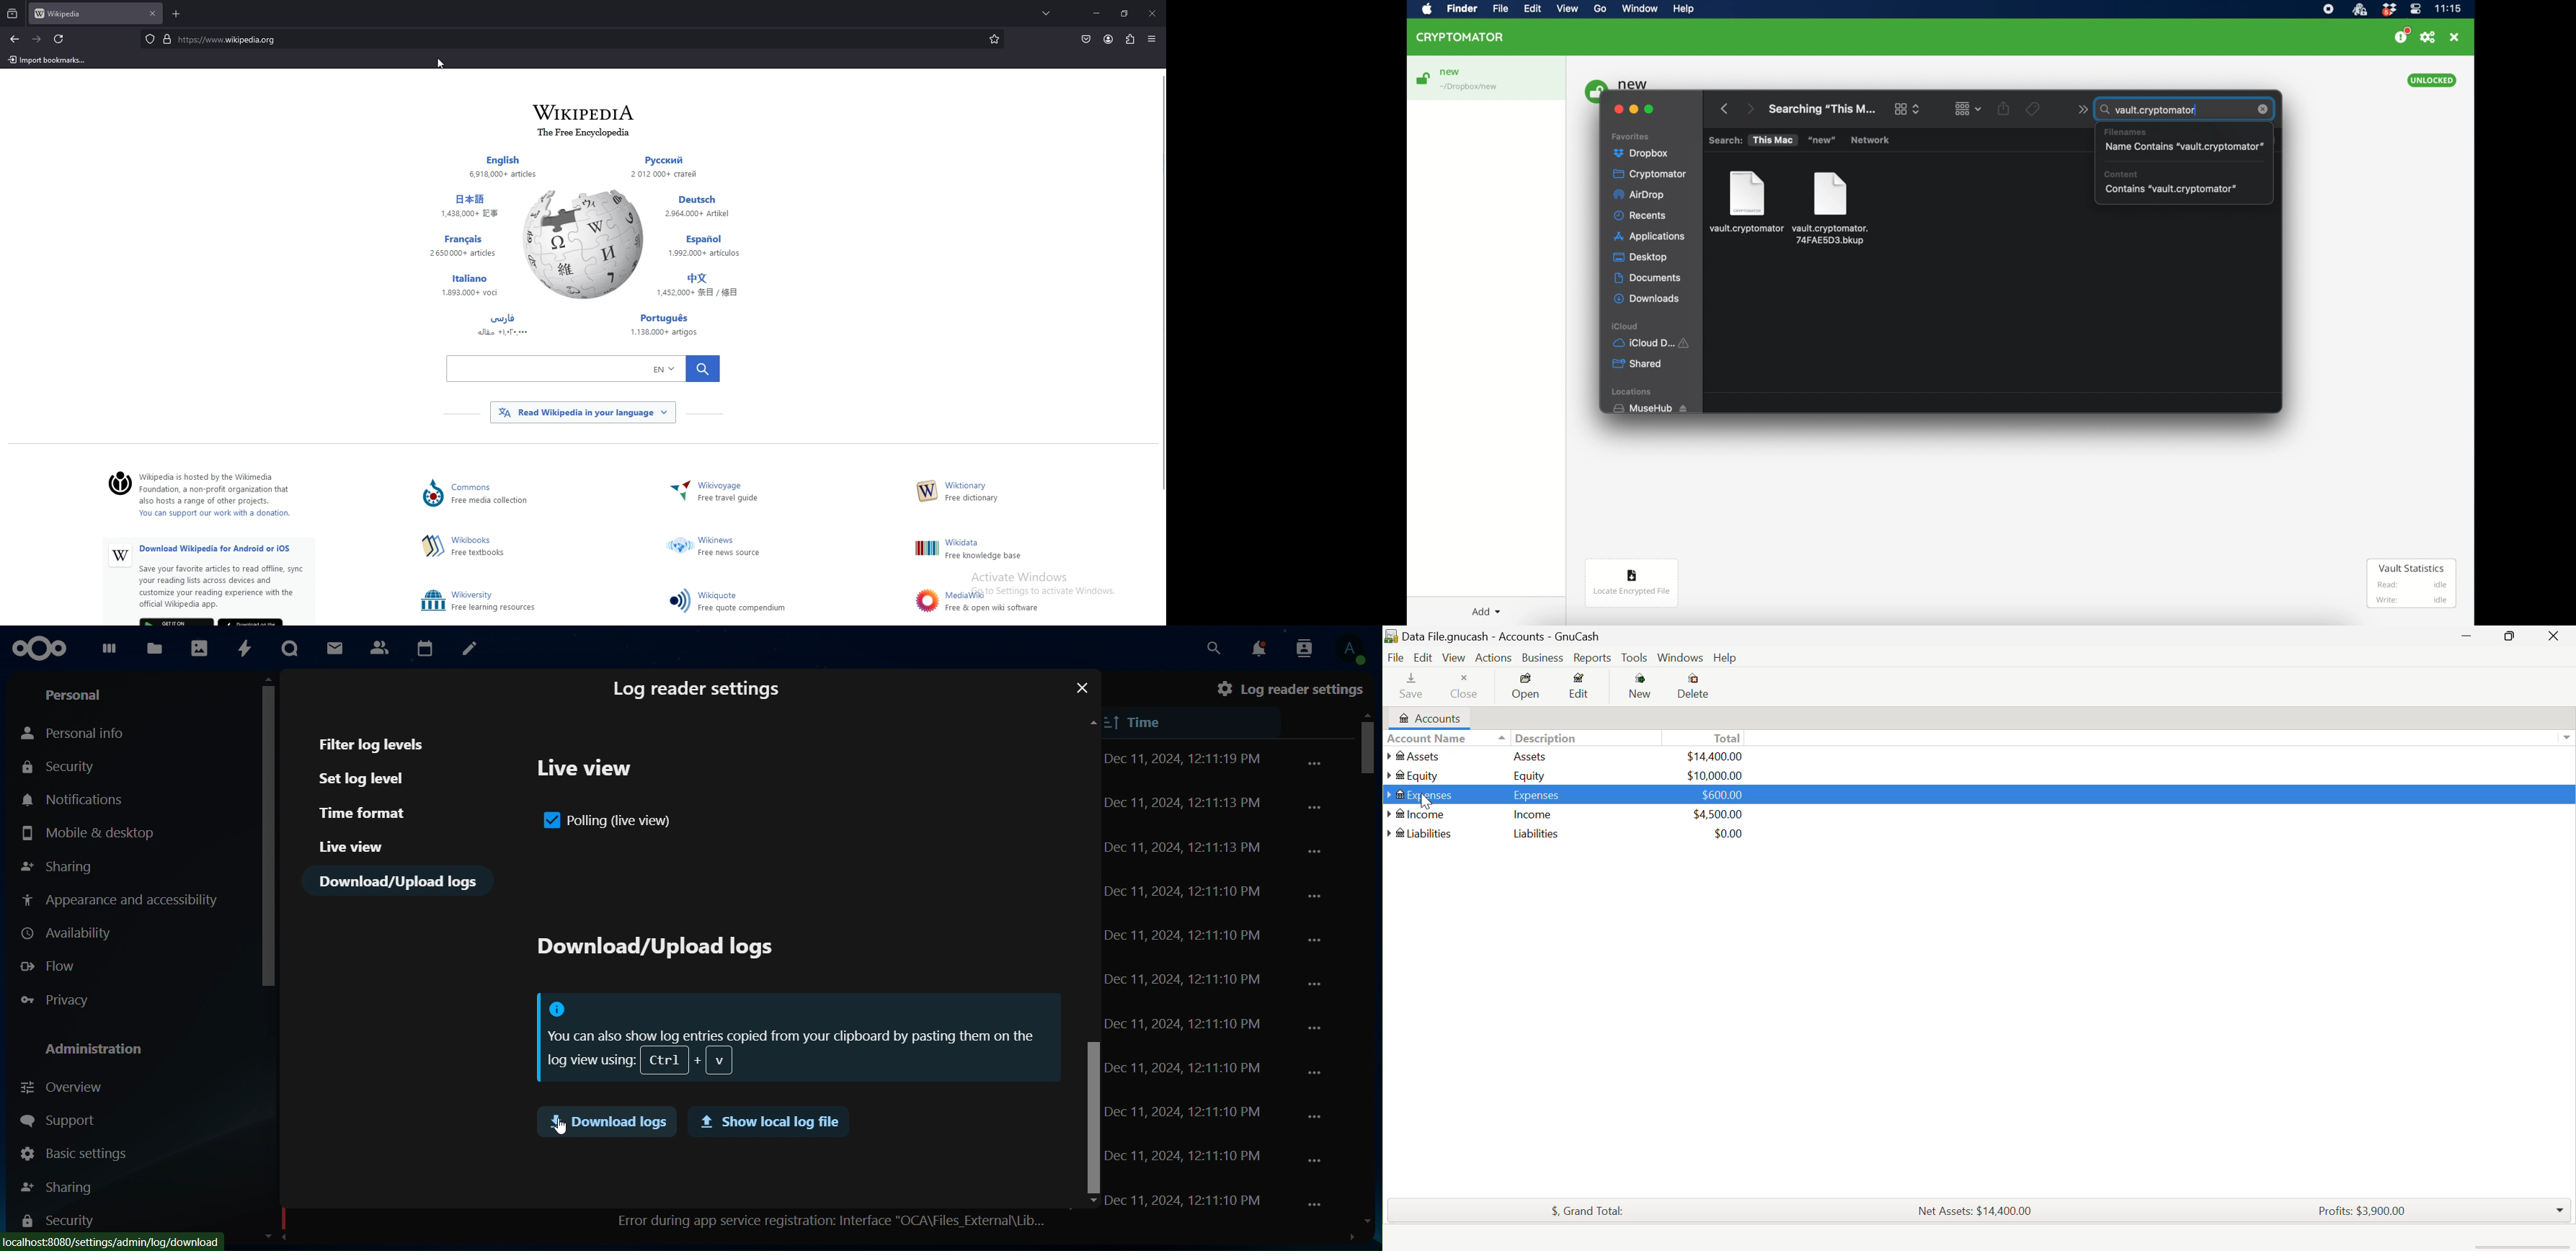 Image resolution: width=2576 pixels, height=1260 pixels. I want to click on ©, so click(115, 485).